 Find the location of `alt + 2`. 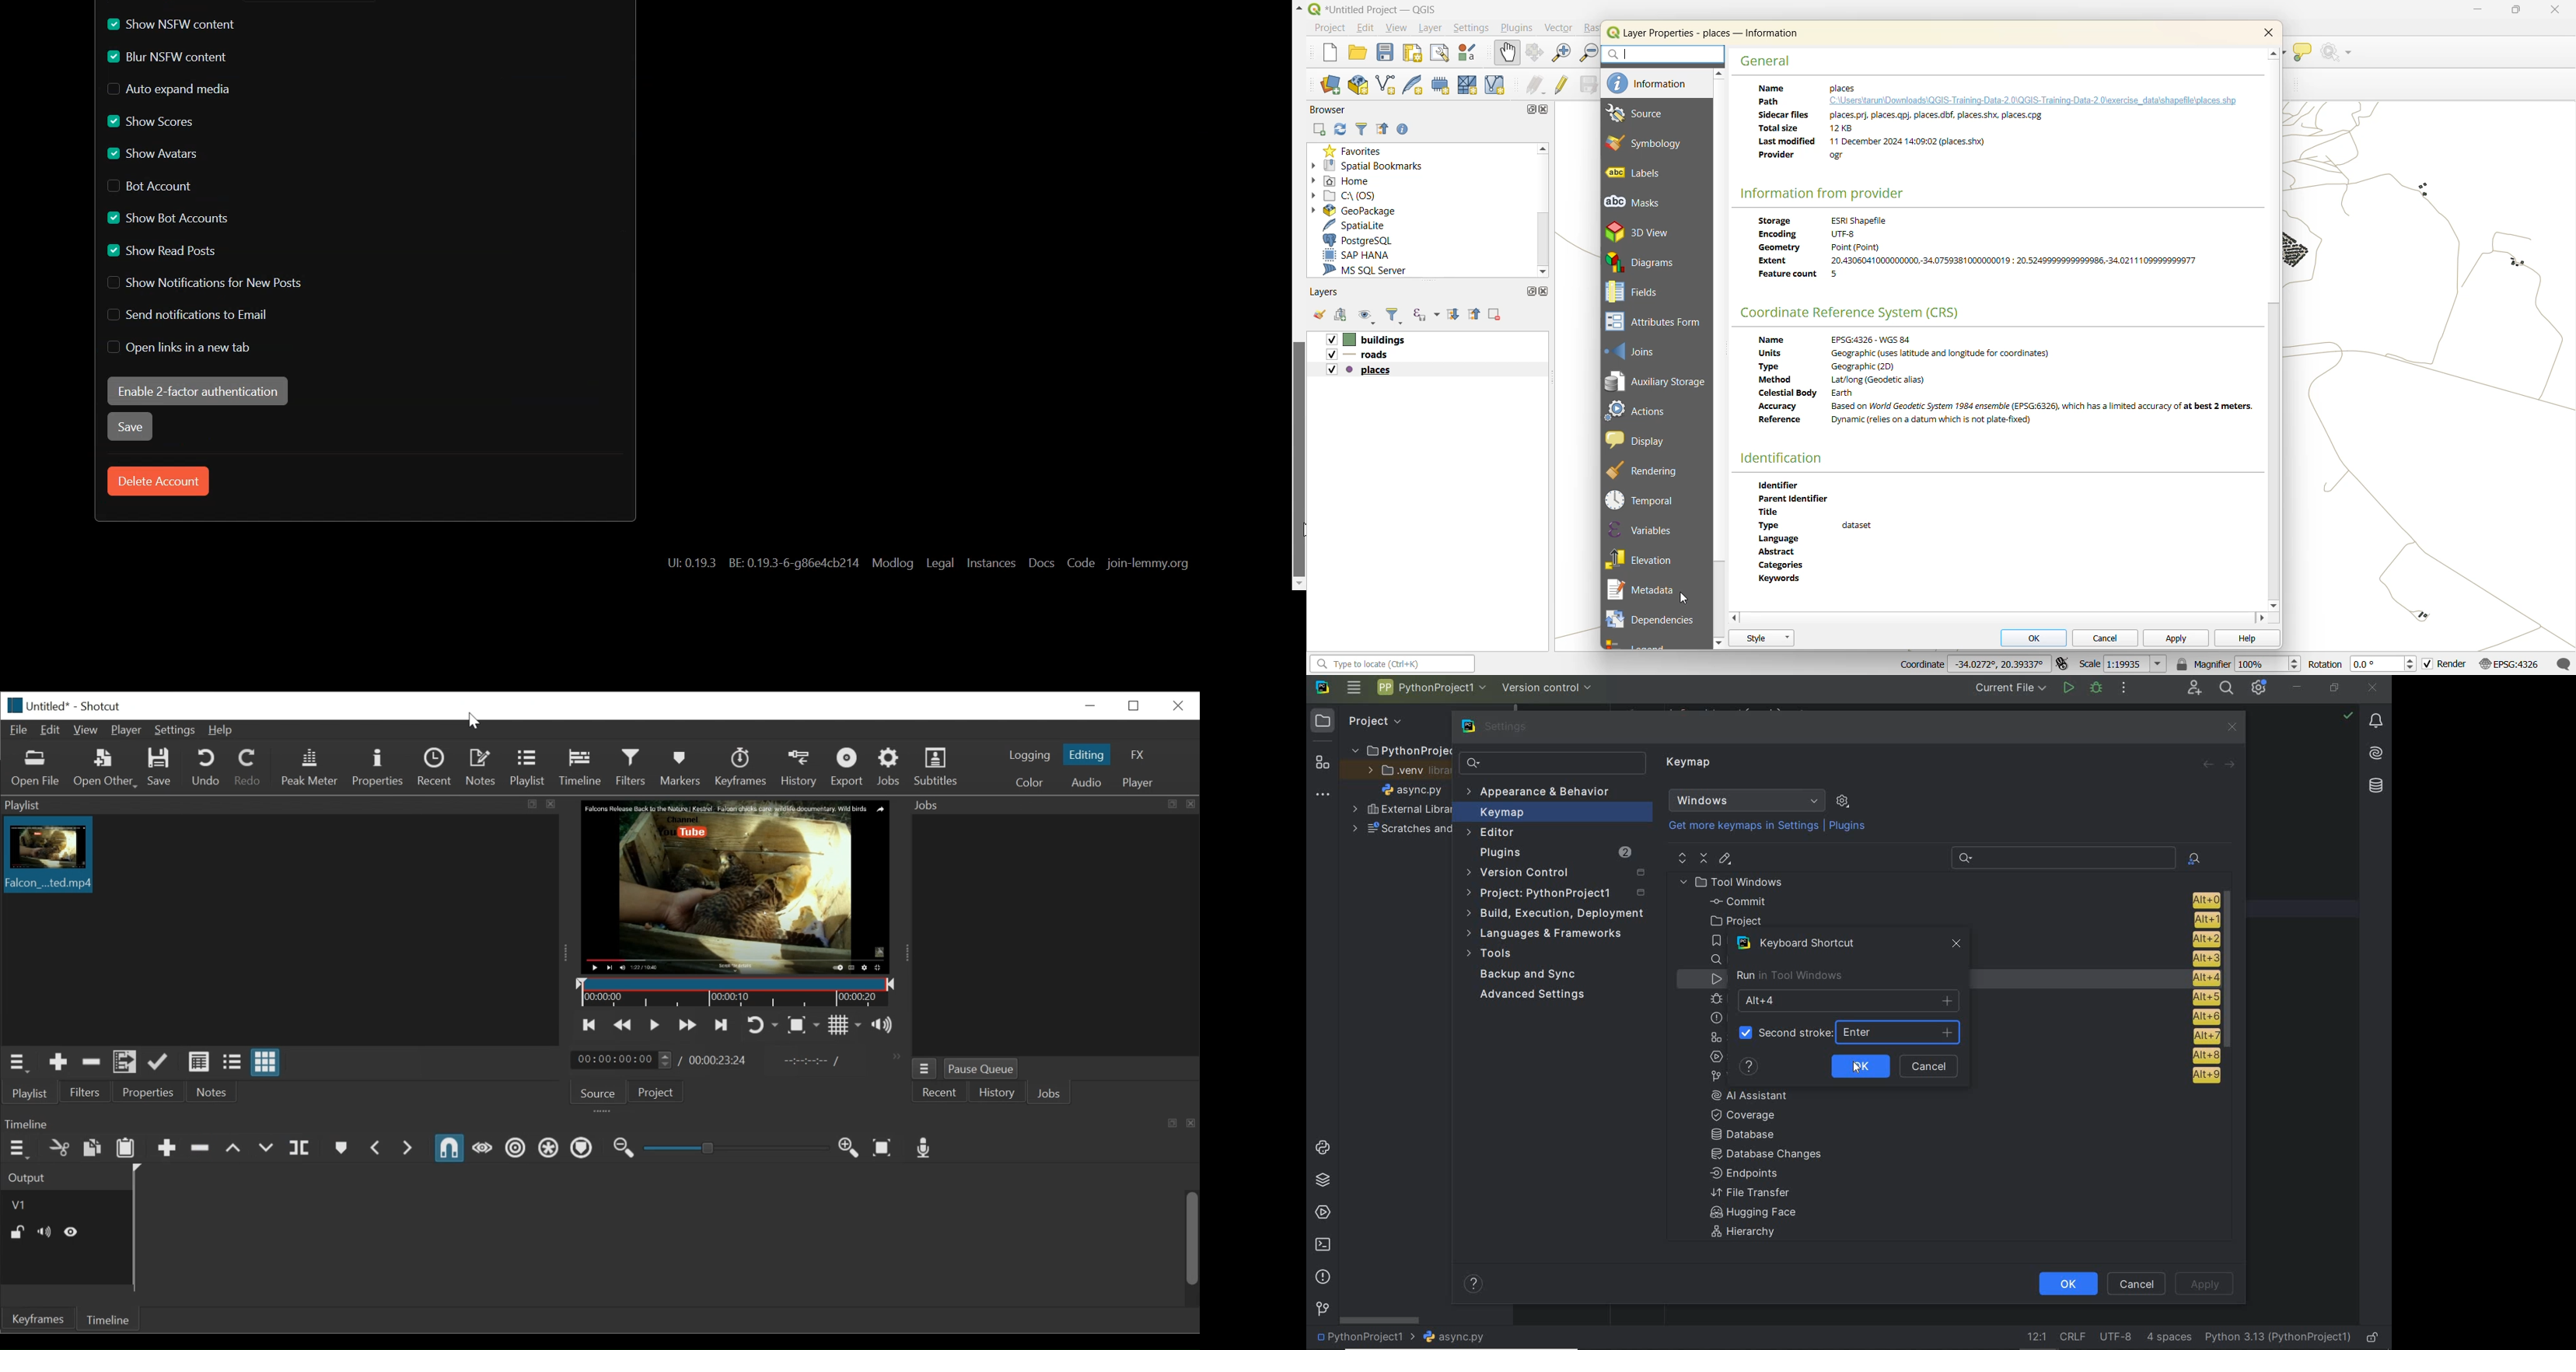

alt + 2 is located at coordinates (2205, 938).